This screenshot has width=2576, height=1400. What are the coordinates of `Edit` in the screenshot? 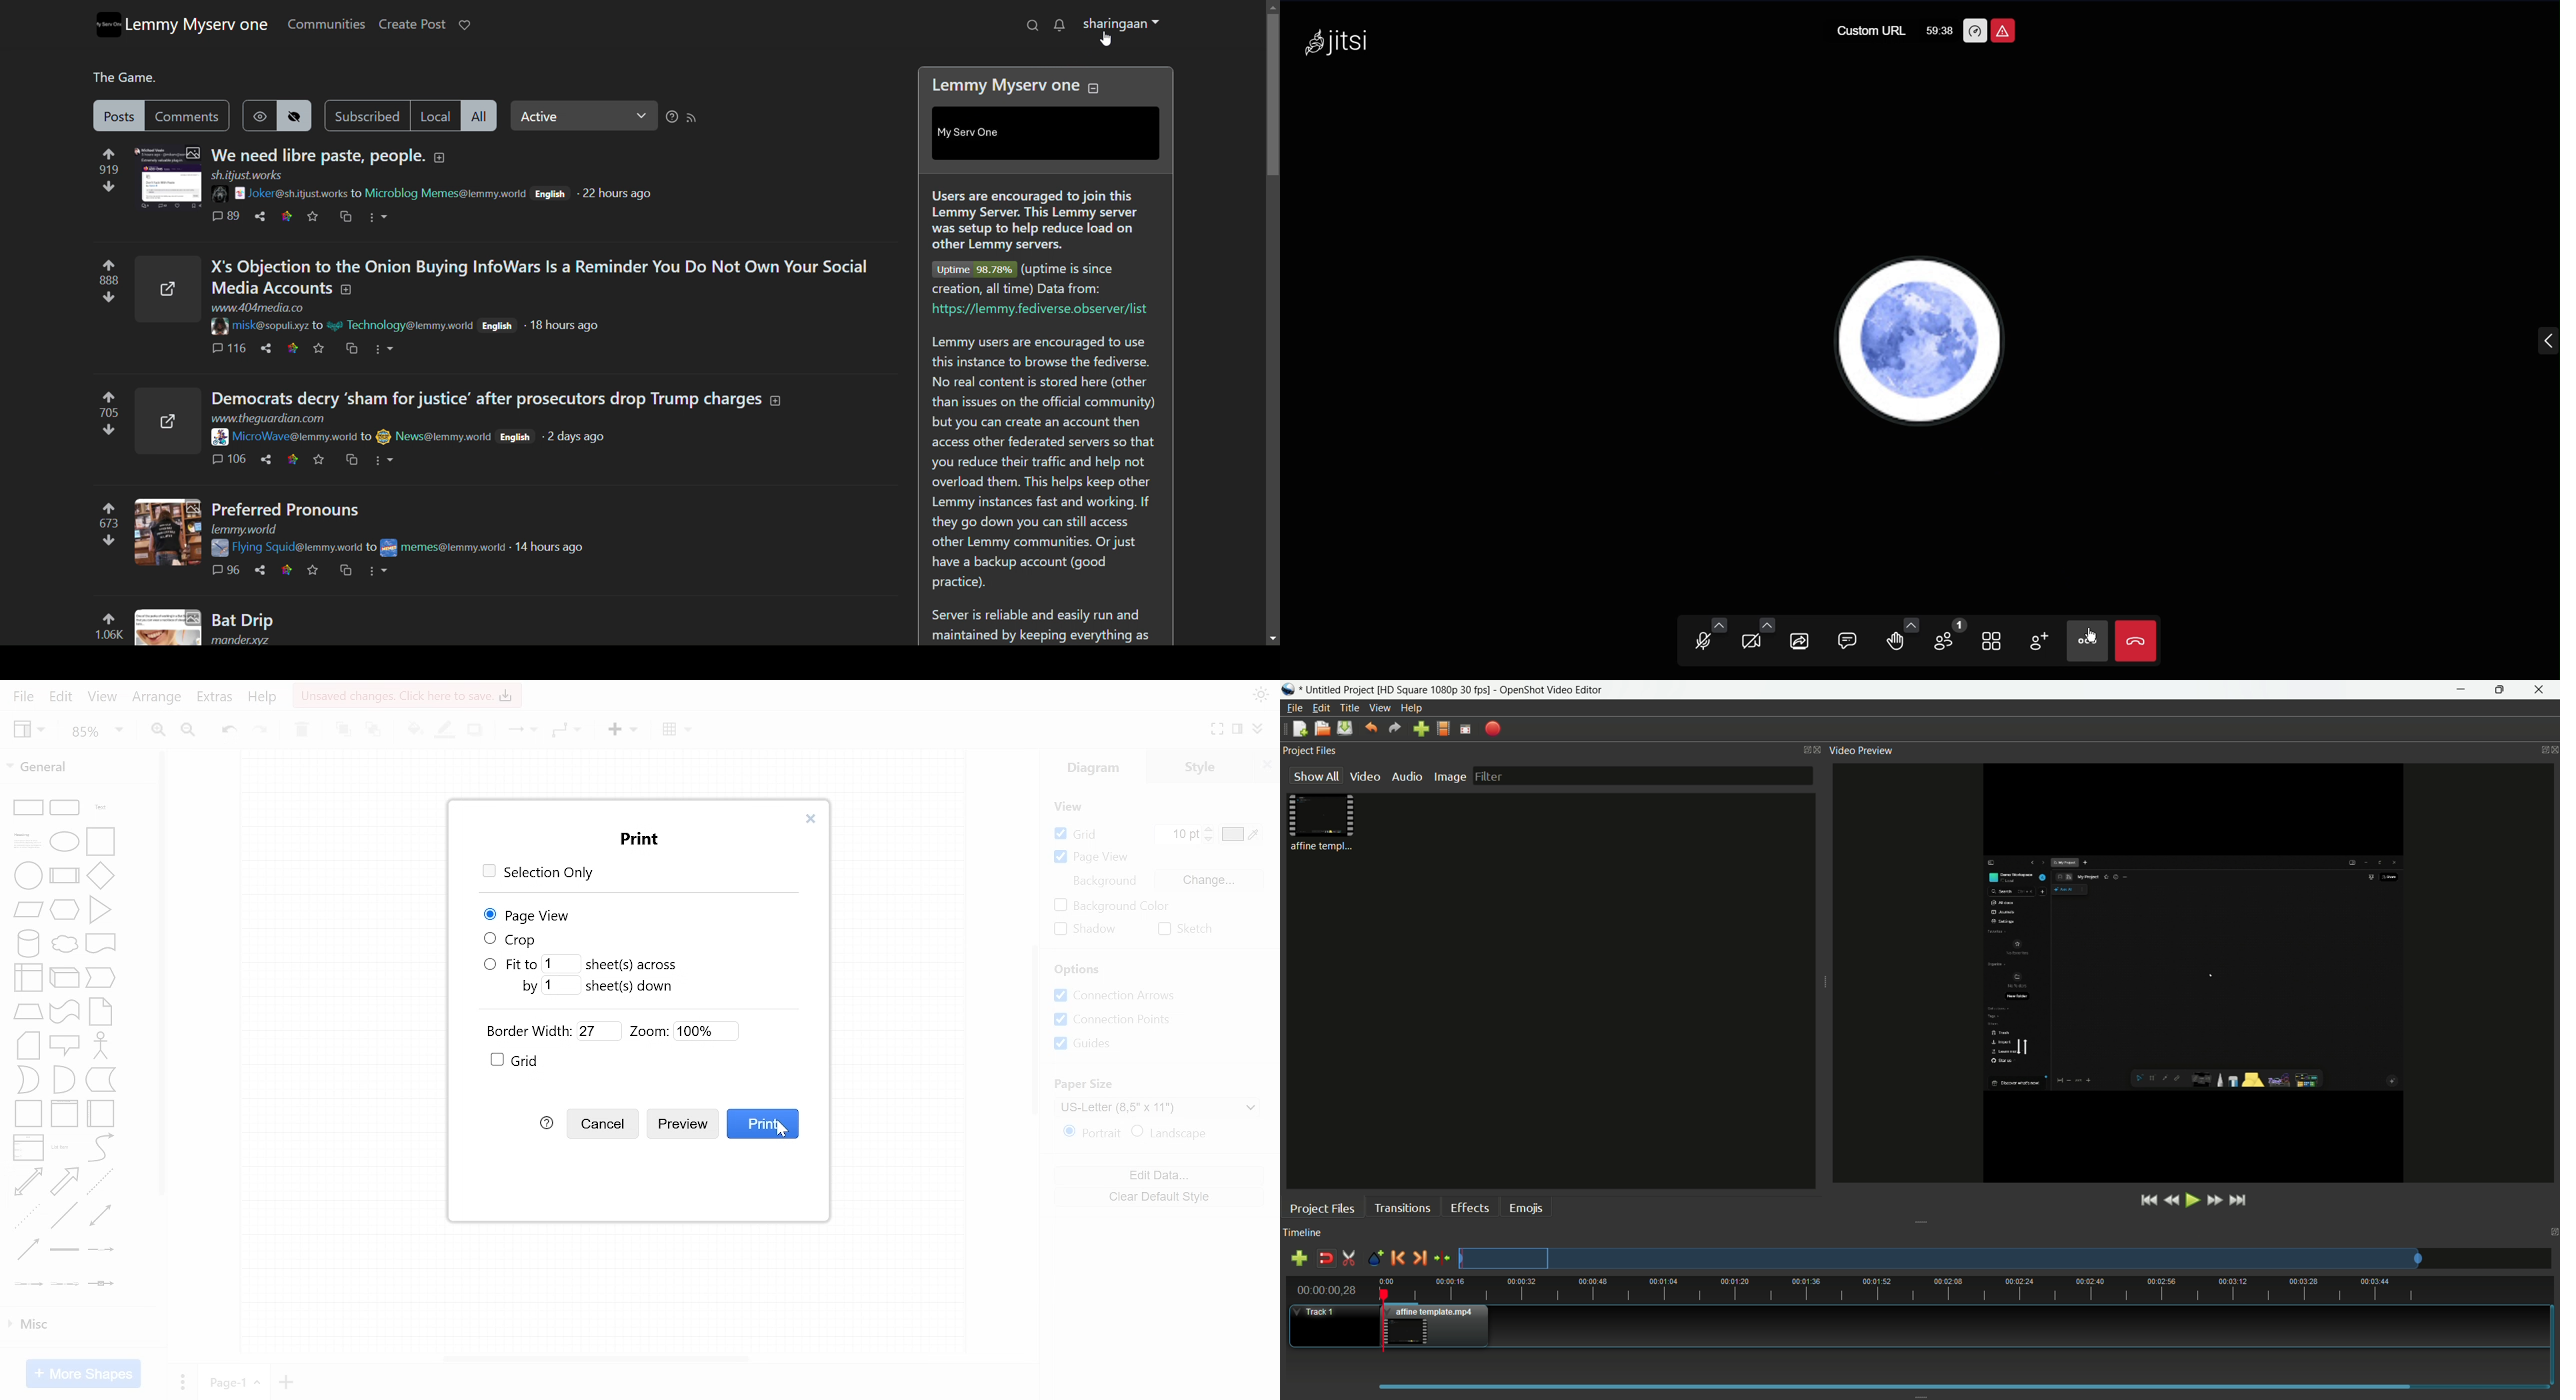 It's located at (62, 697).